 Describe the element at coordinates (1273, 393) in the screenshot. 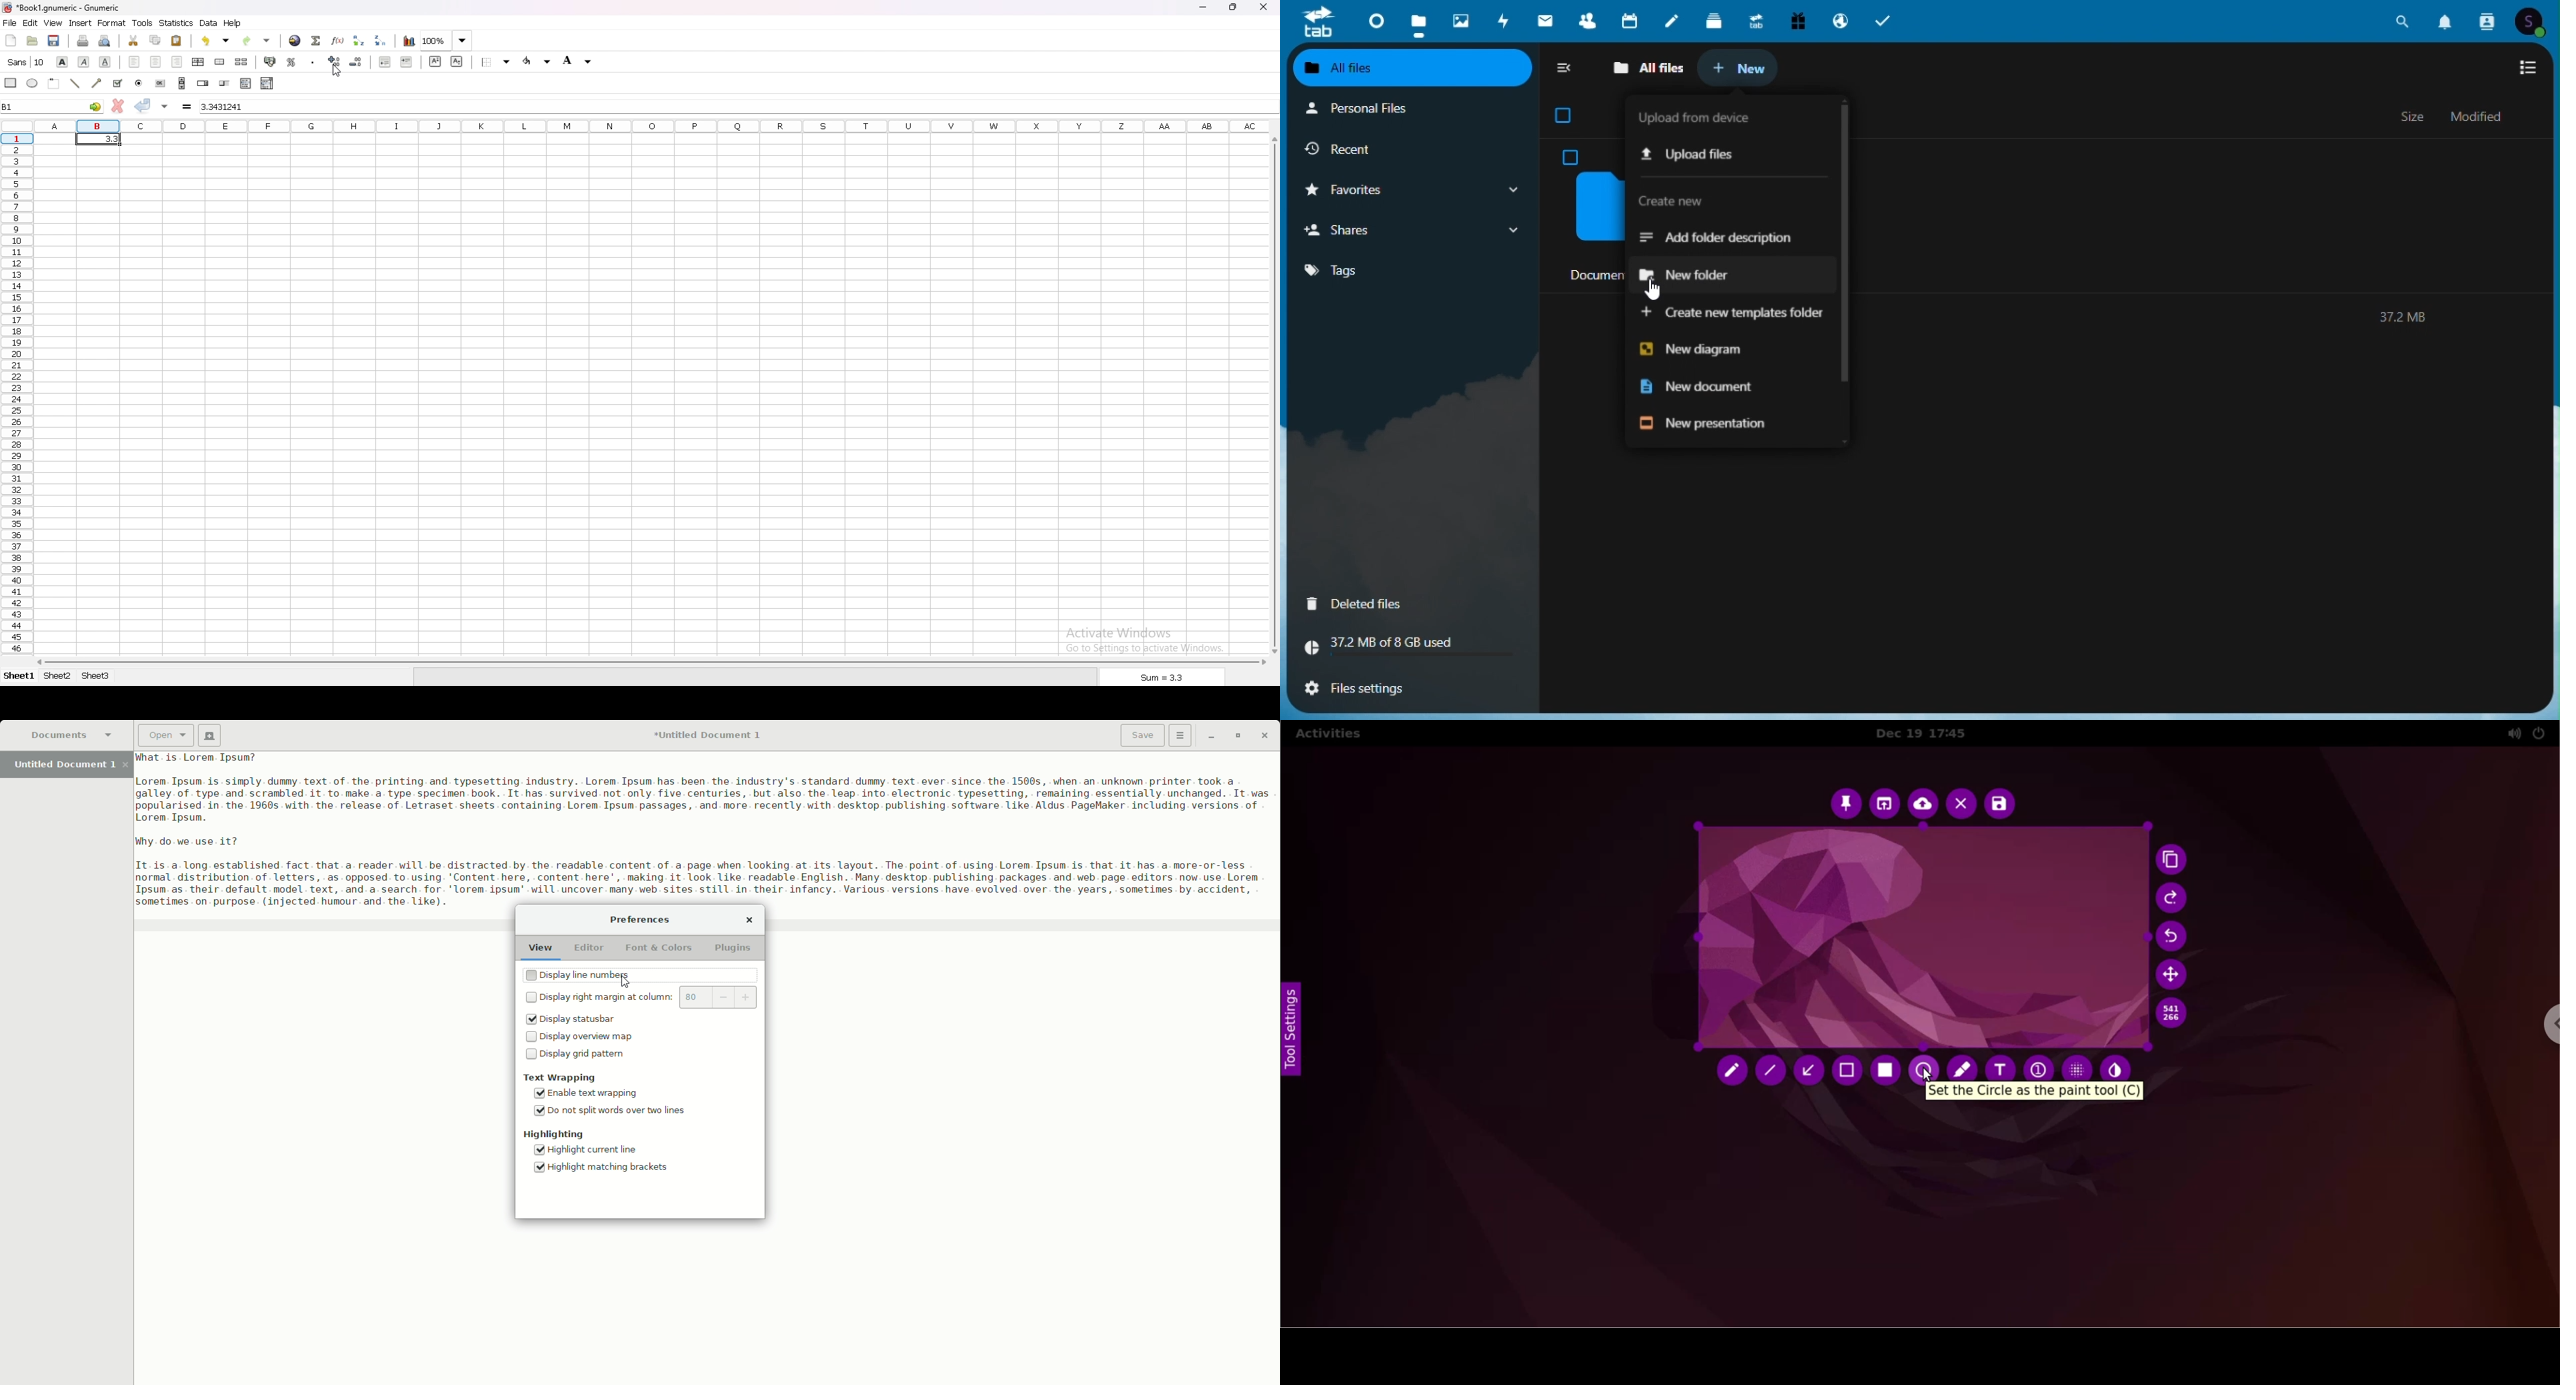

I see `scroll bar` at that location.